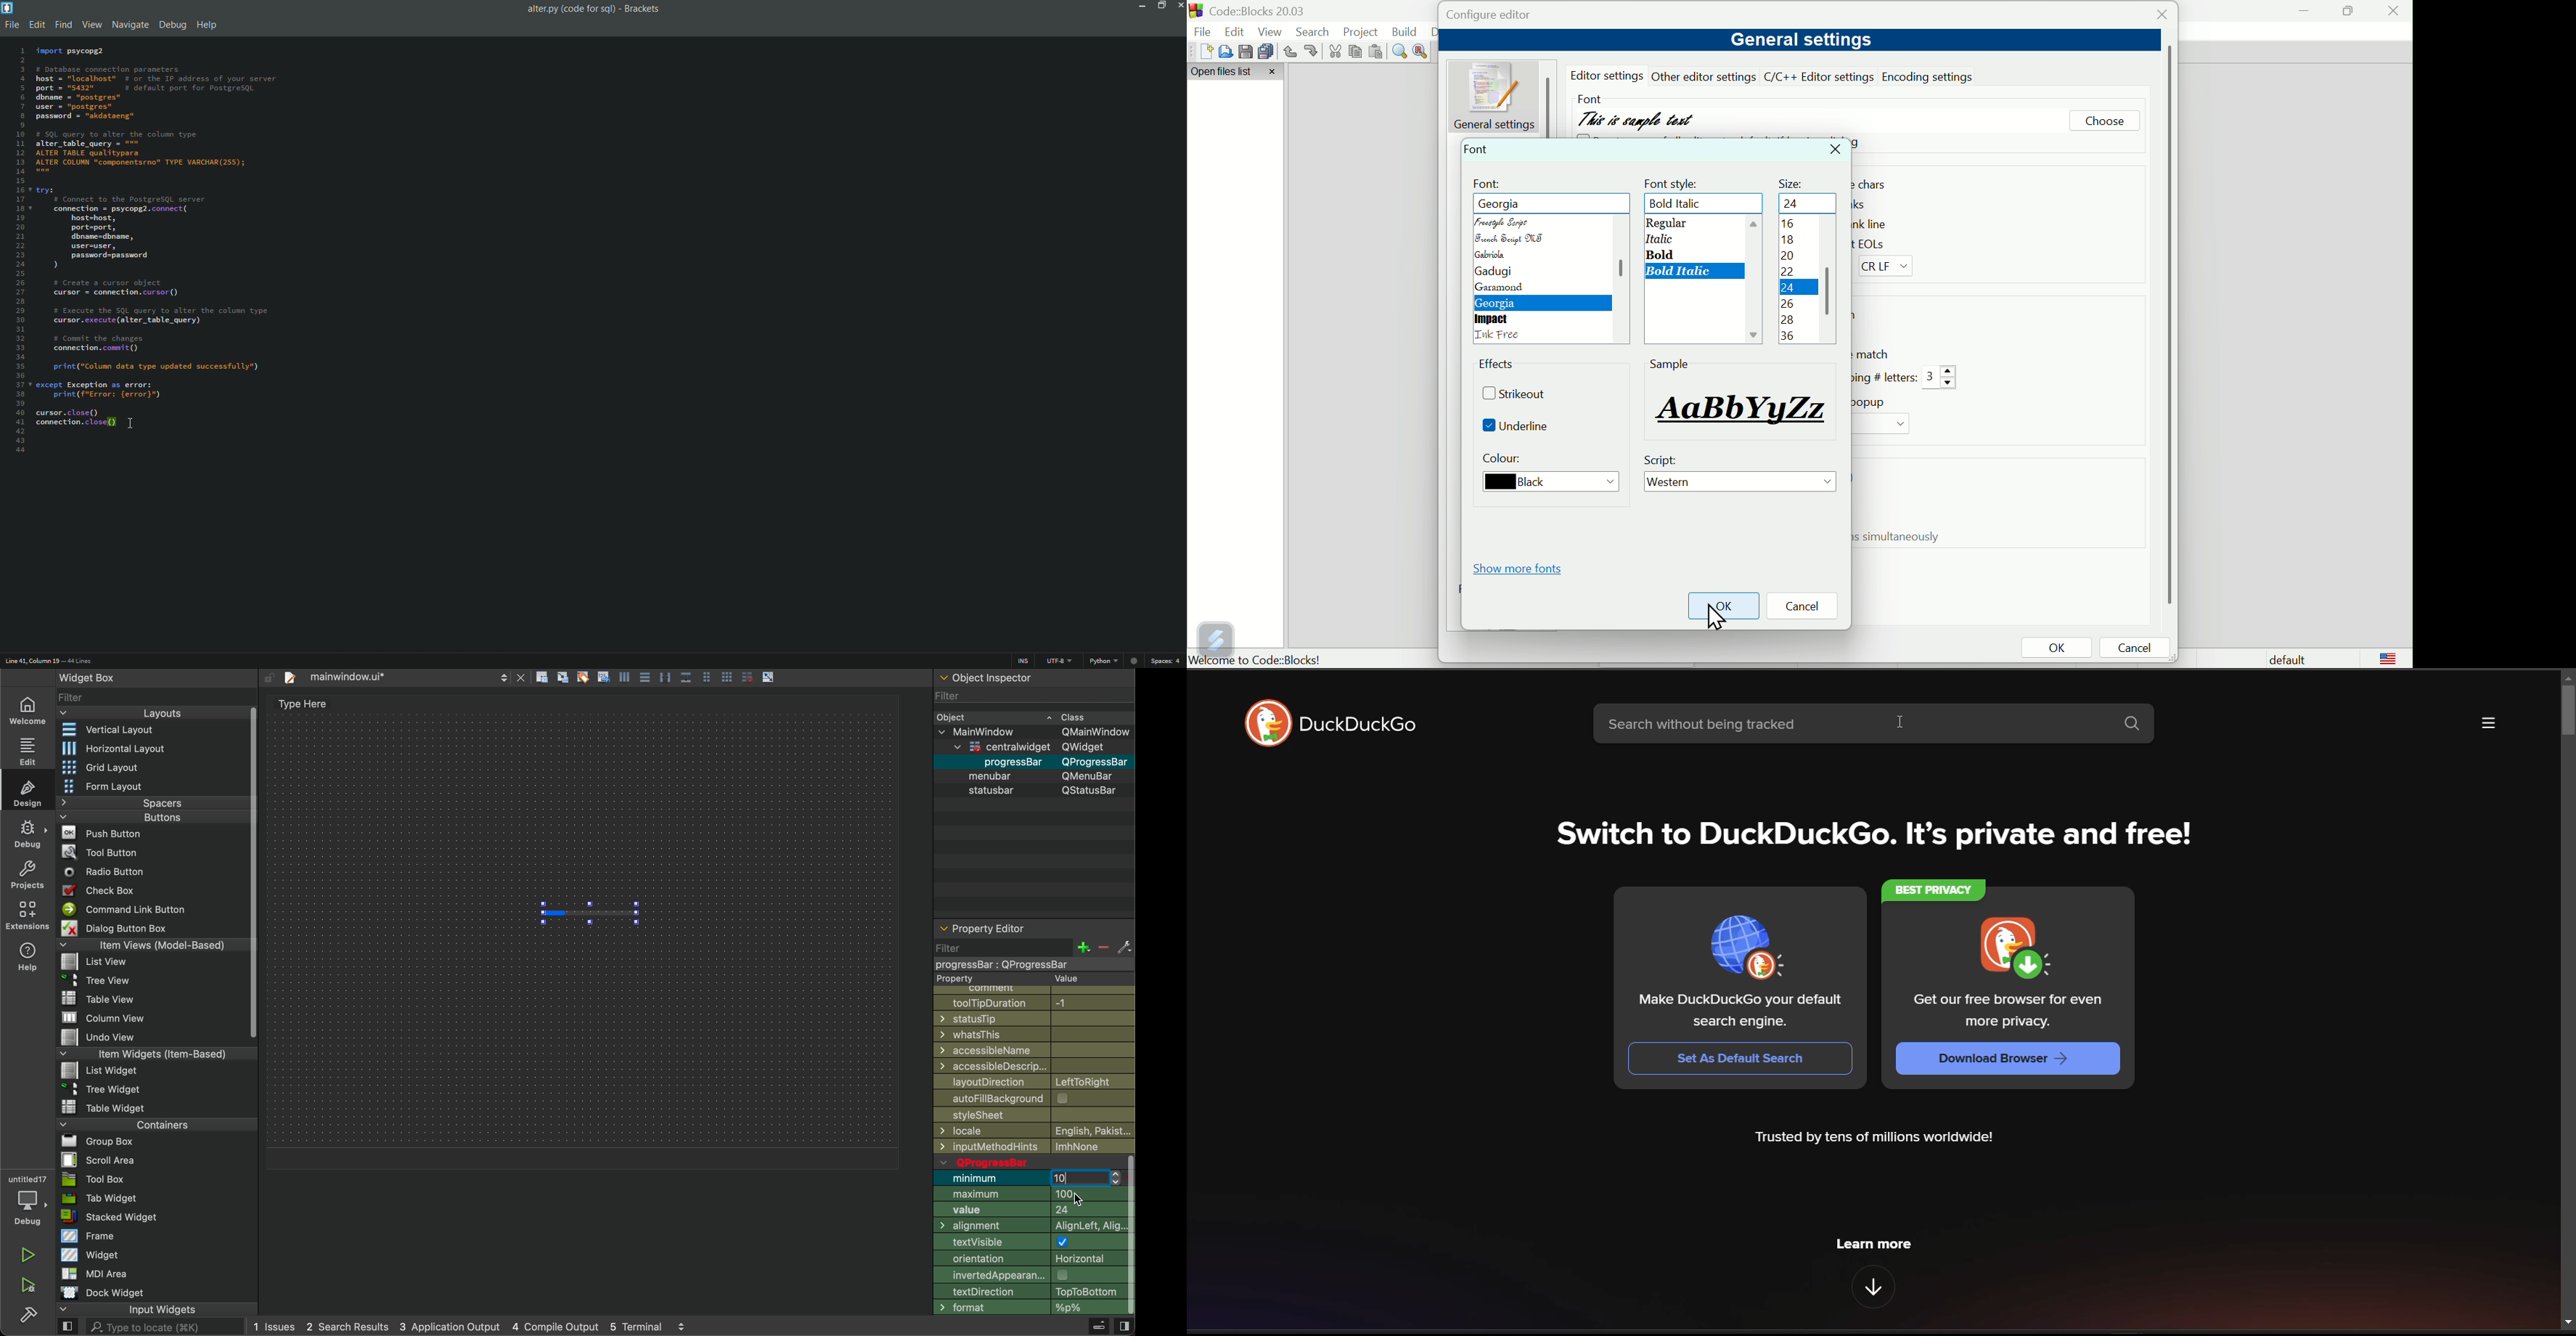  I want to click on Black, so click(1545, 483).